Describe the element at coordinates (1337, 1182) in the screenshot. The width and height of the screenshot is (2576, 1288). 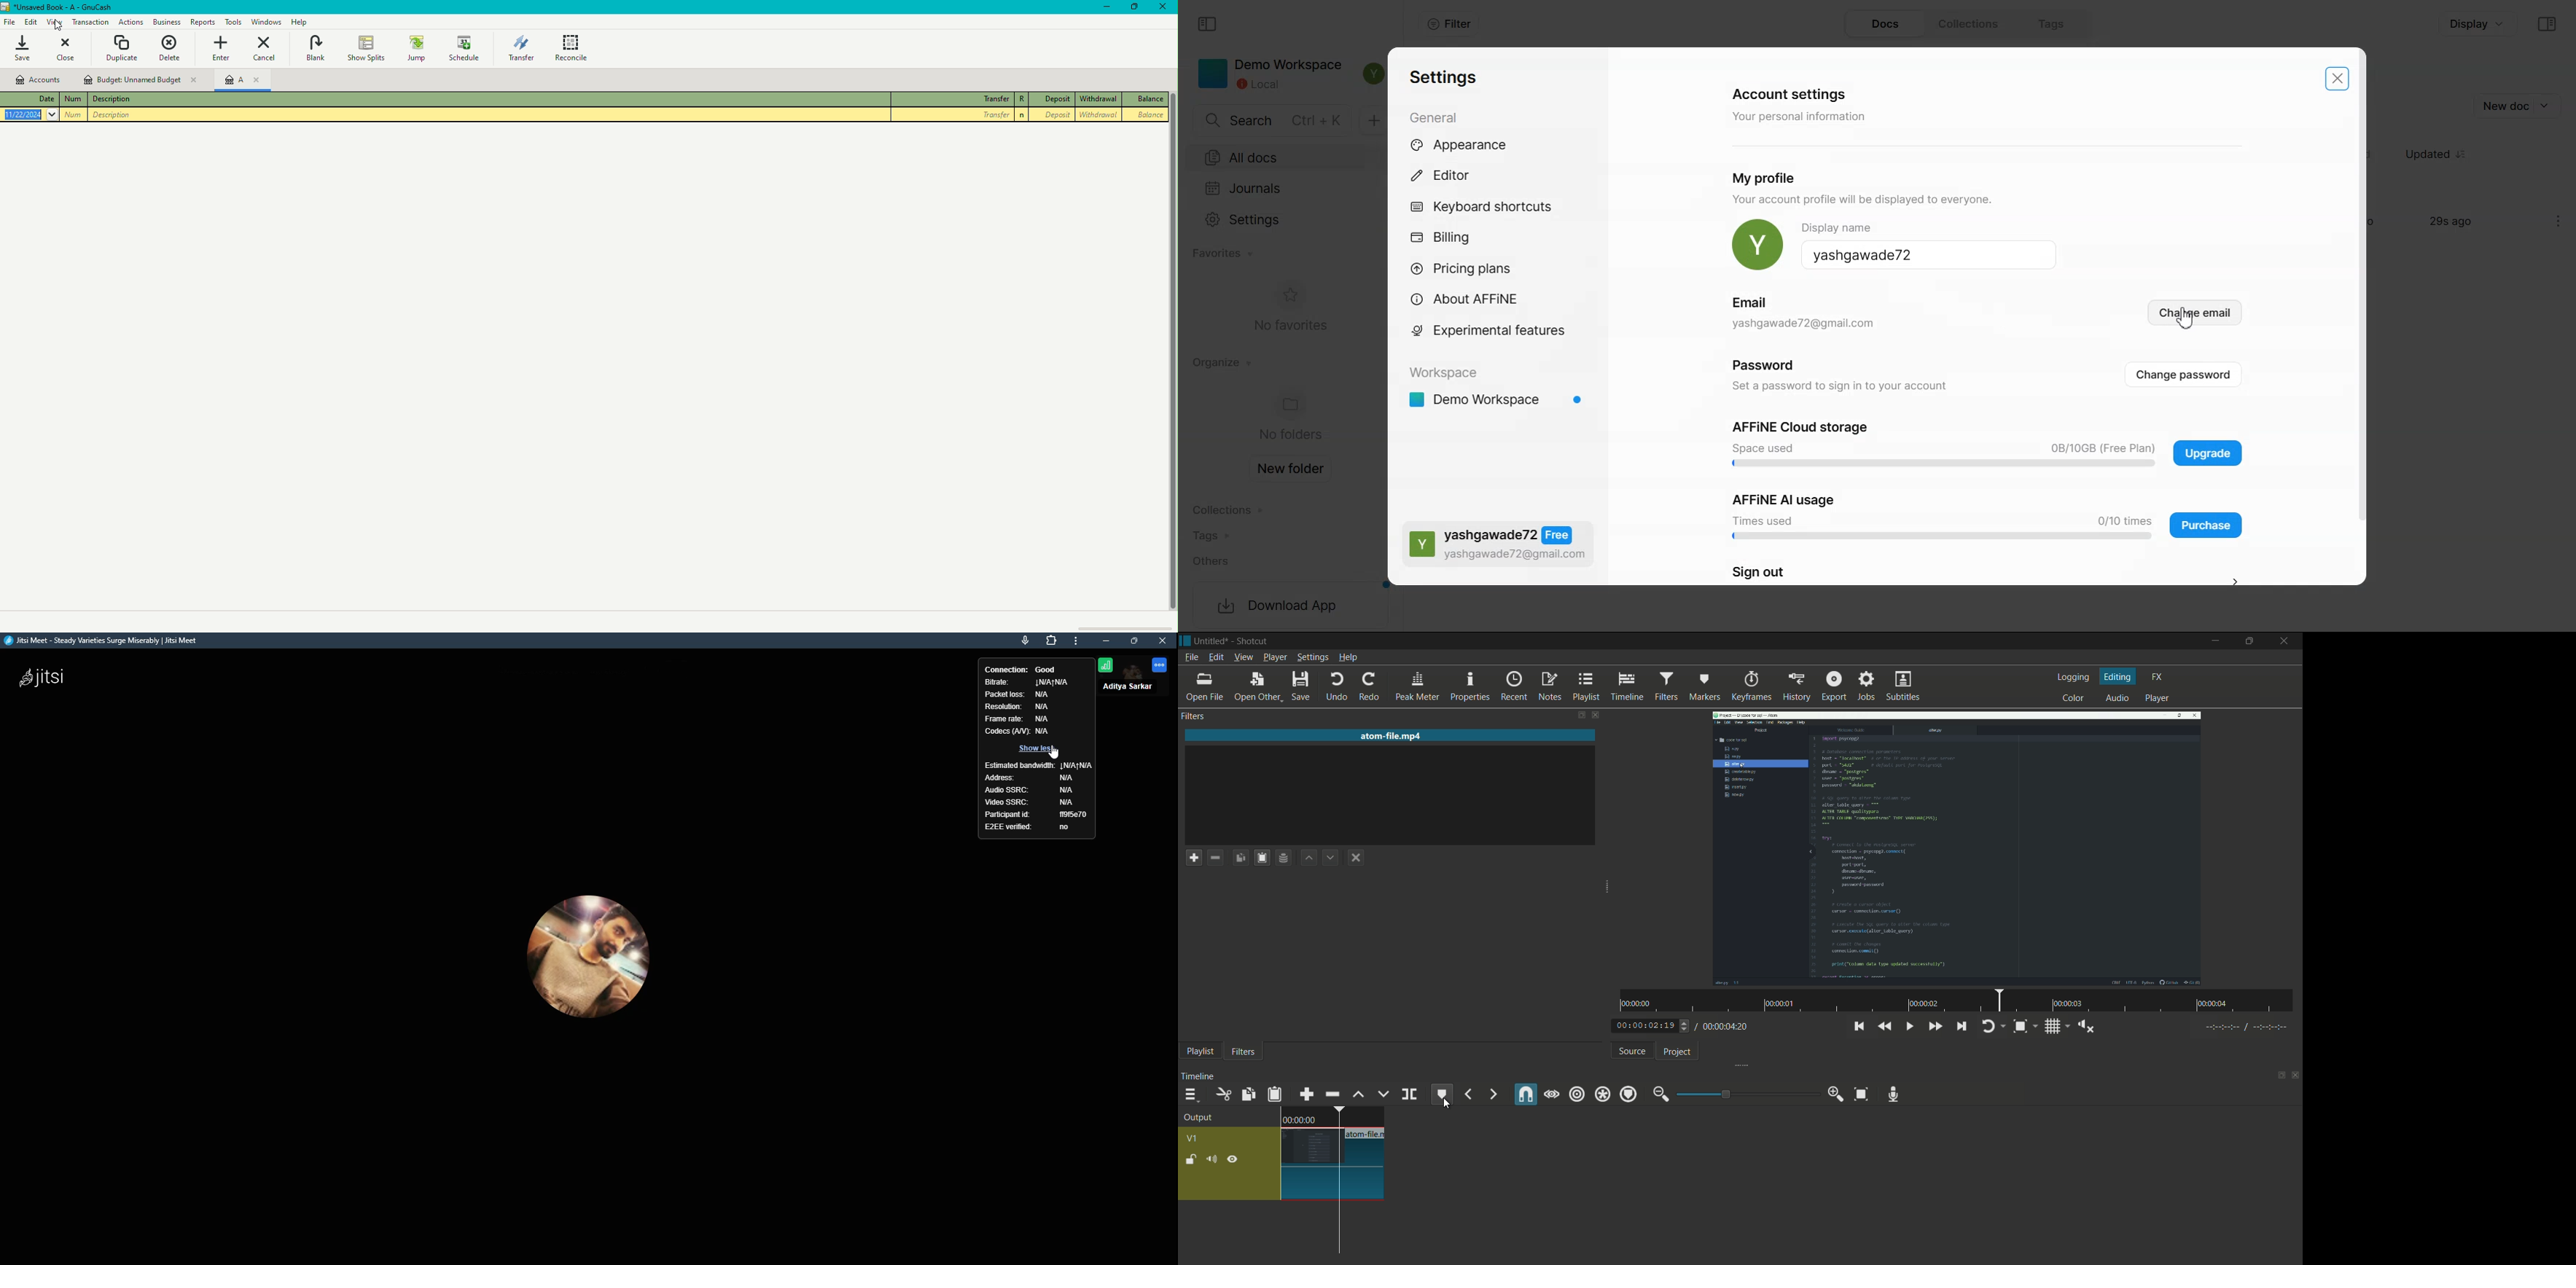
I see `current position` at that location.